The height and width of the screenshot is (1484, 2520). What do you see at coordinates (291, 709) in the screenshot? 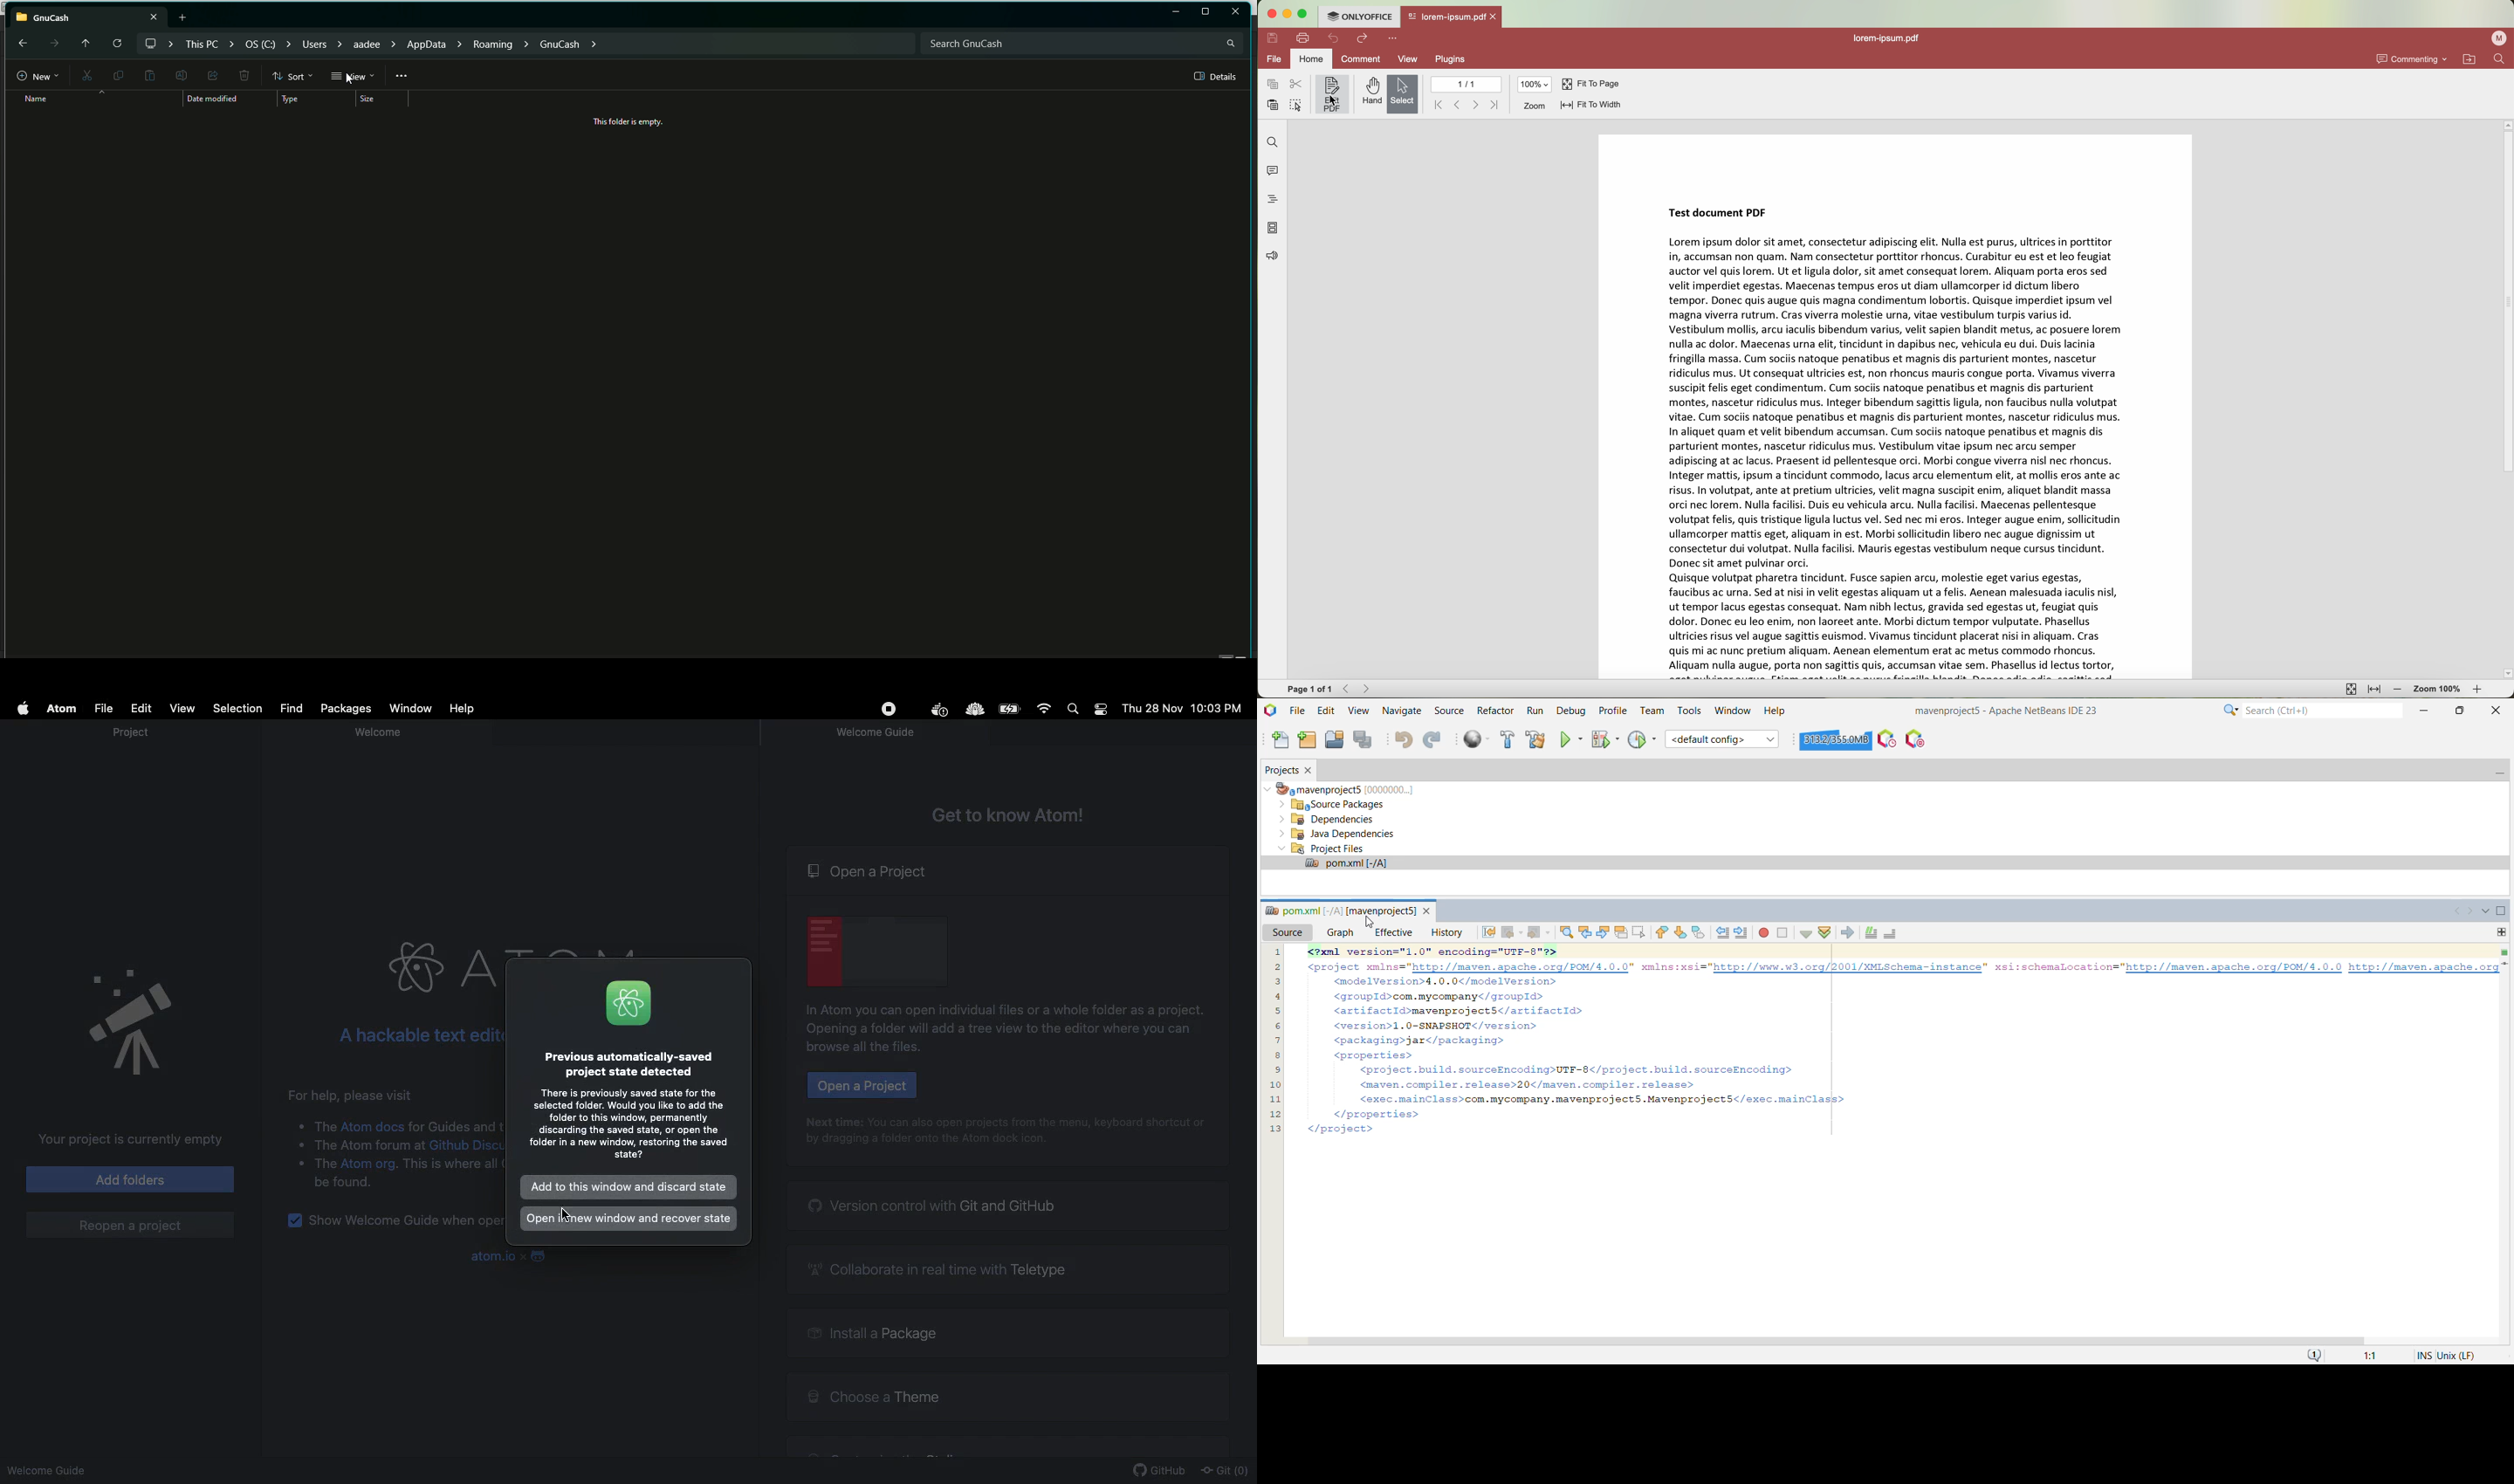
I see `Find` at bounding box center [291, 709].